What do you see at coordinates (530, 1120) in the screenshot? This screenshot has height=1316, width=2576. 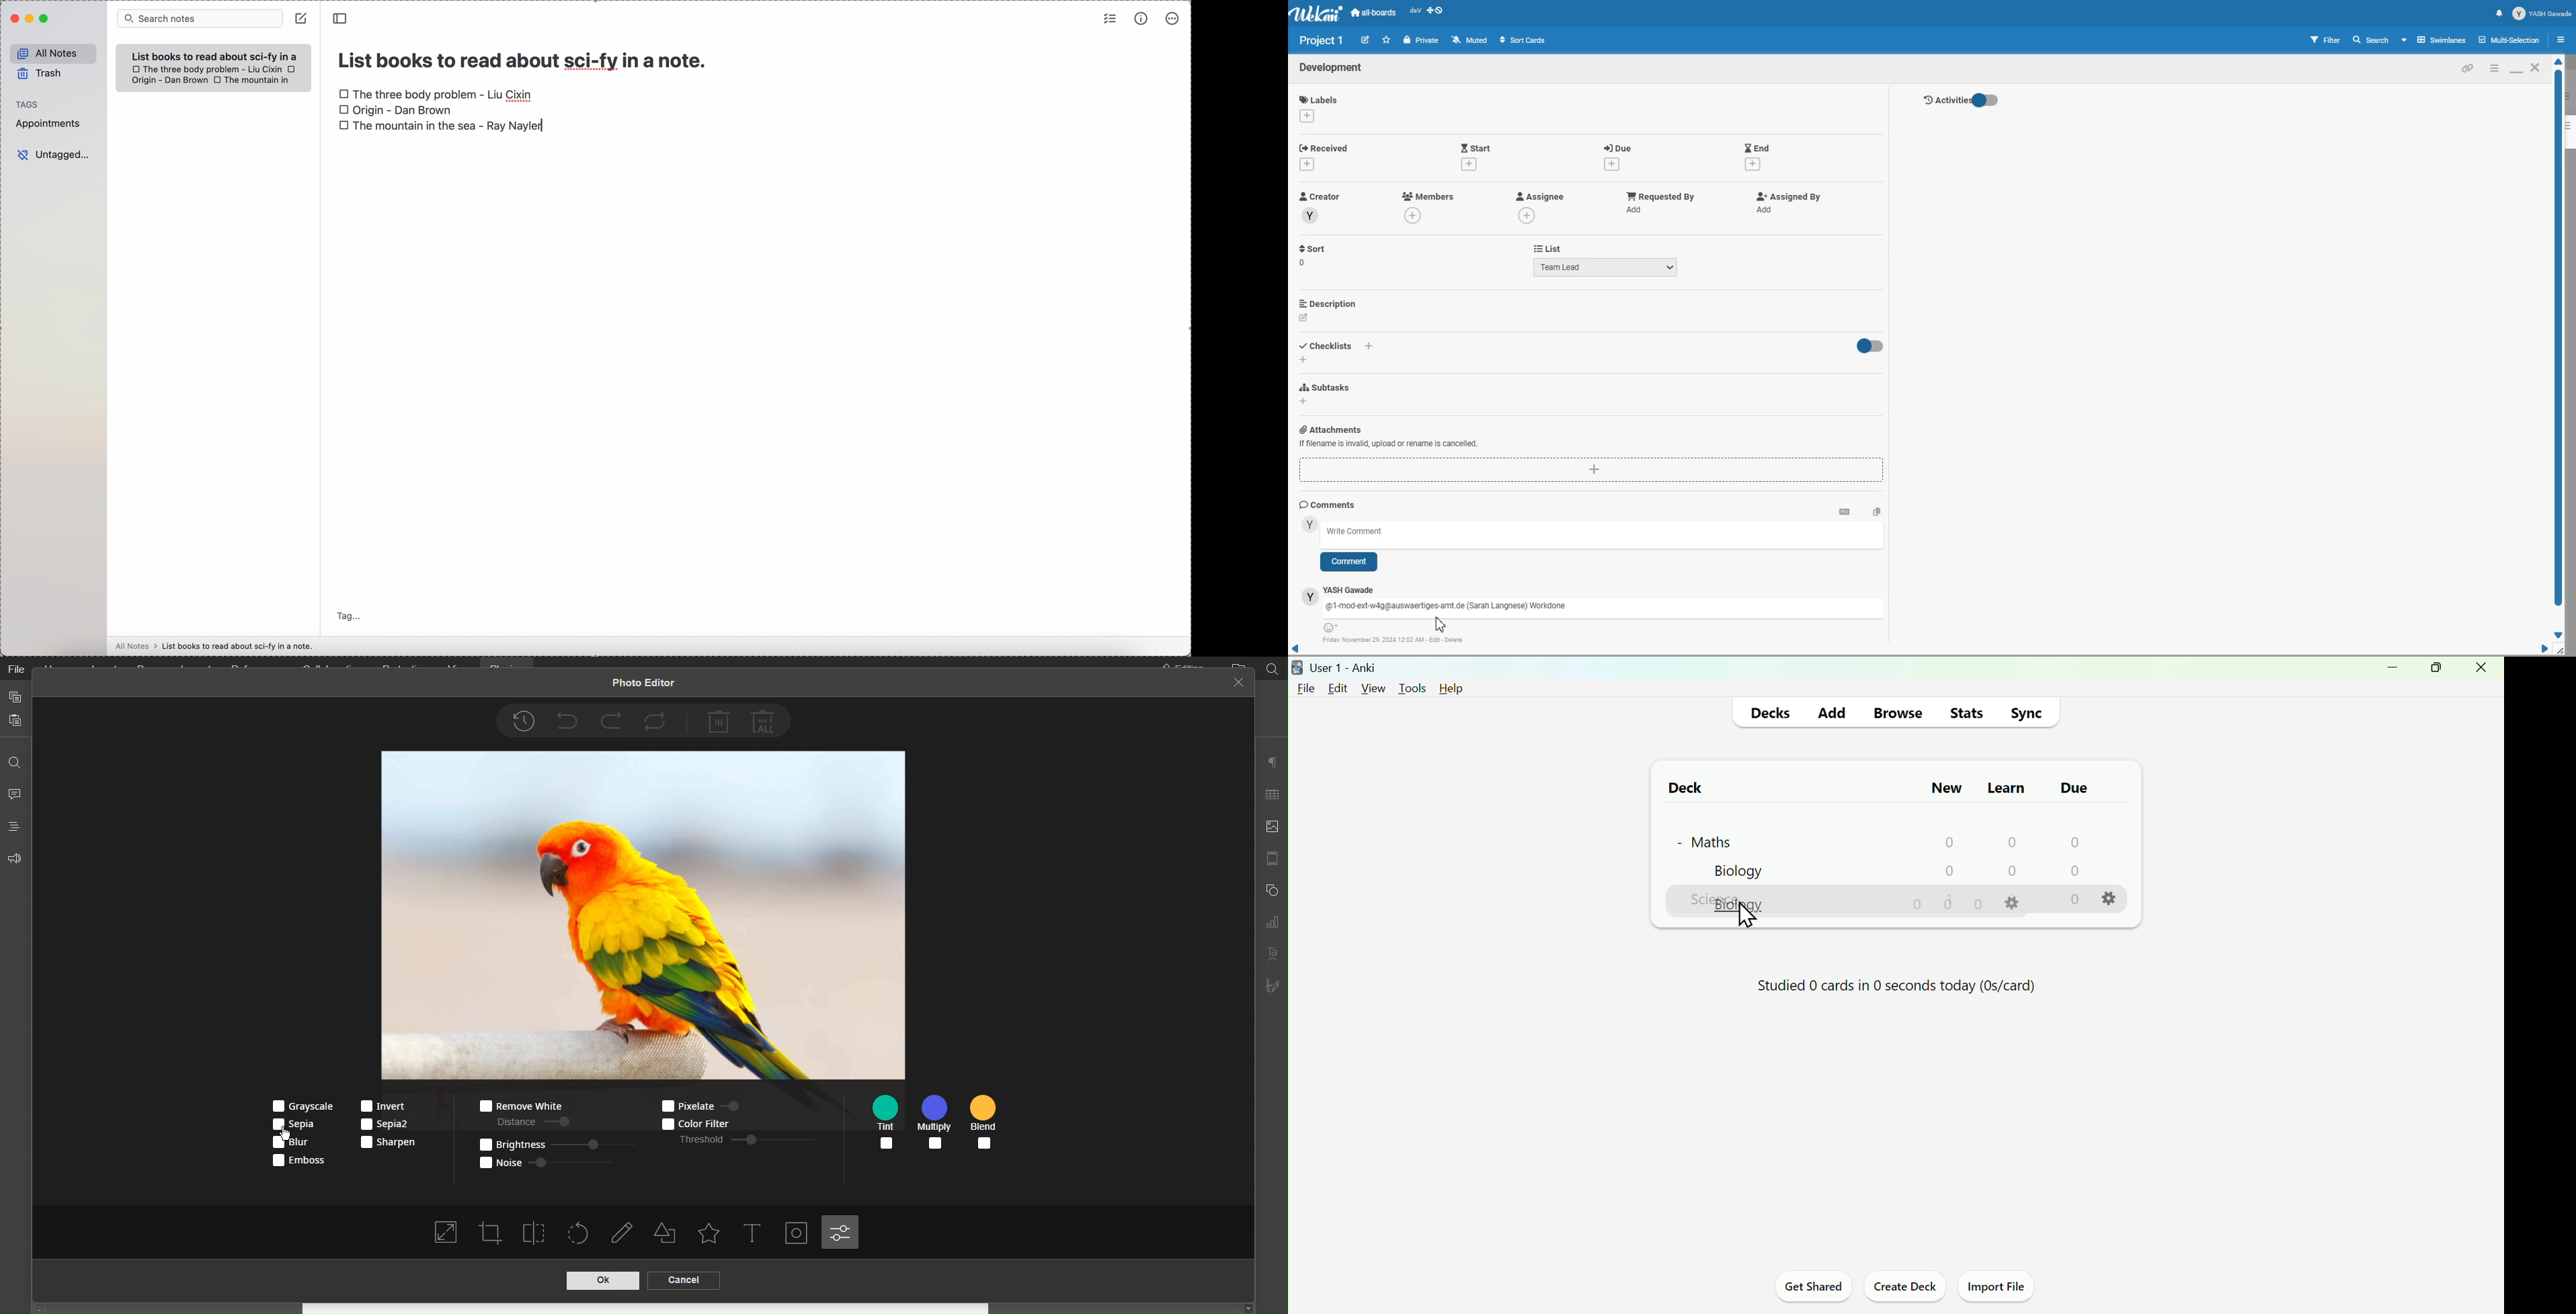 I see `Distance` at bounding box center [530, 1120].